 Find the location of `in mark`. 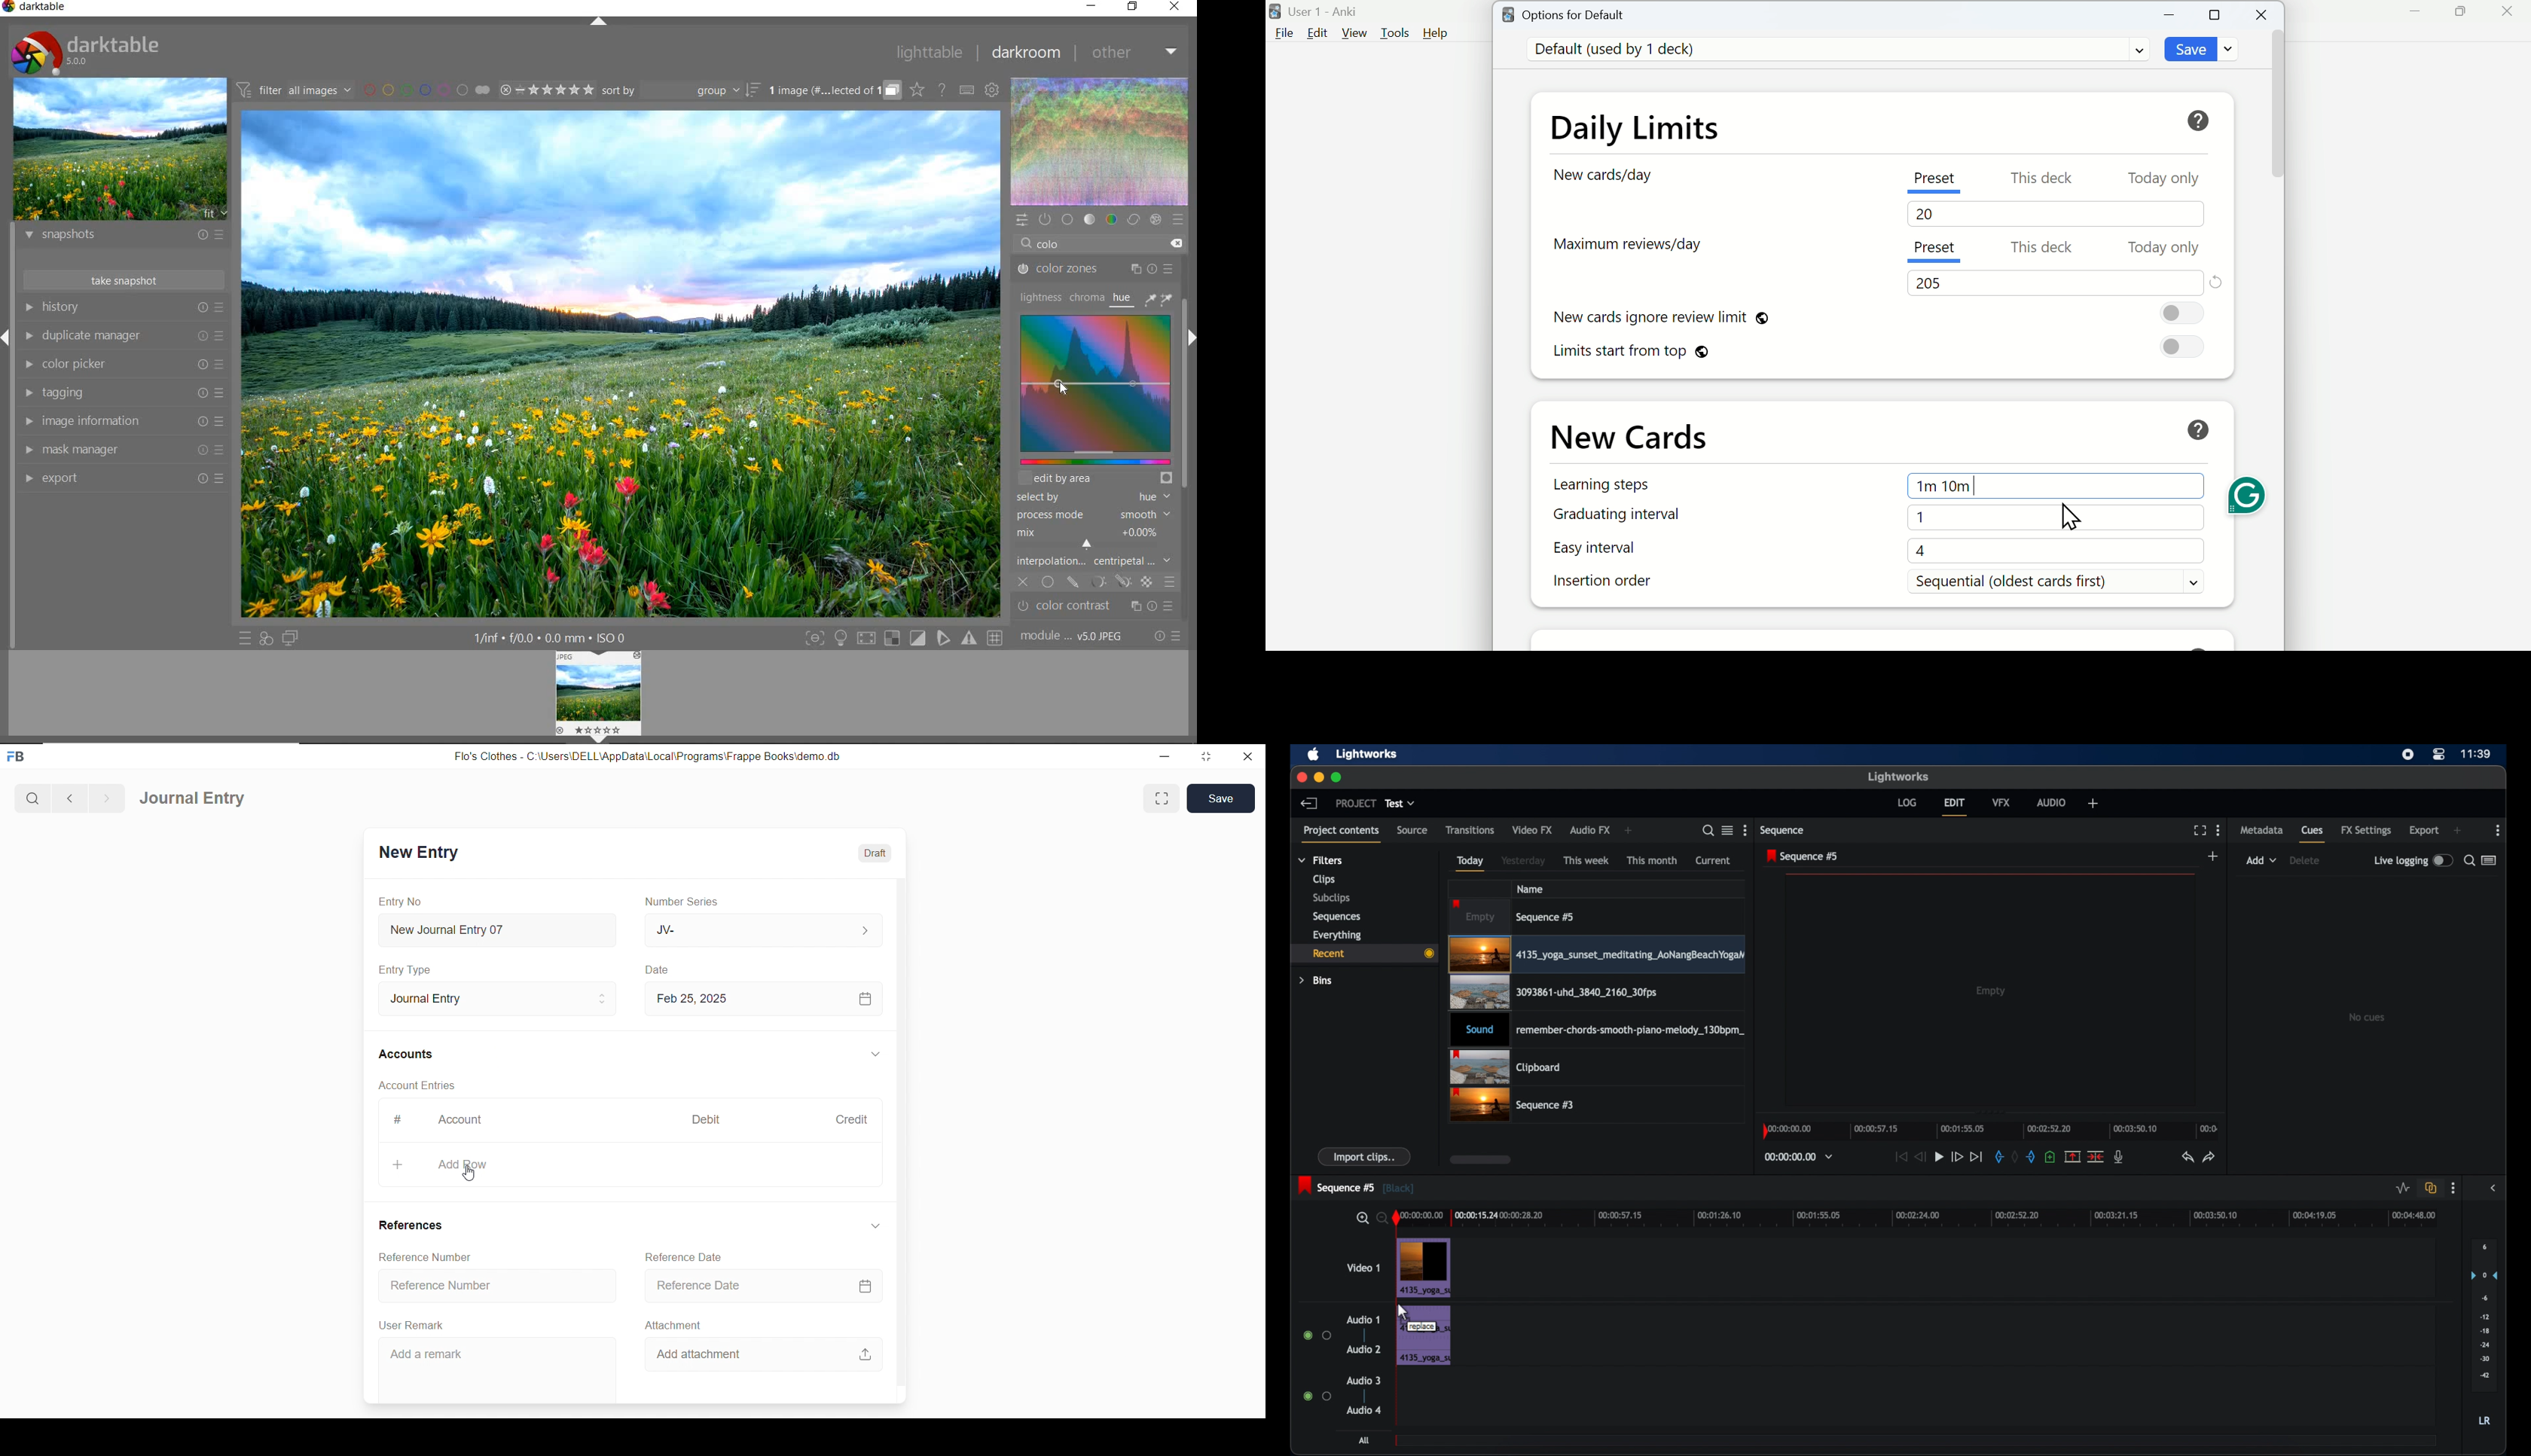

in mark is located at coordinates (1997, 1157).